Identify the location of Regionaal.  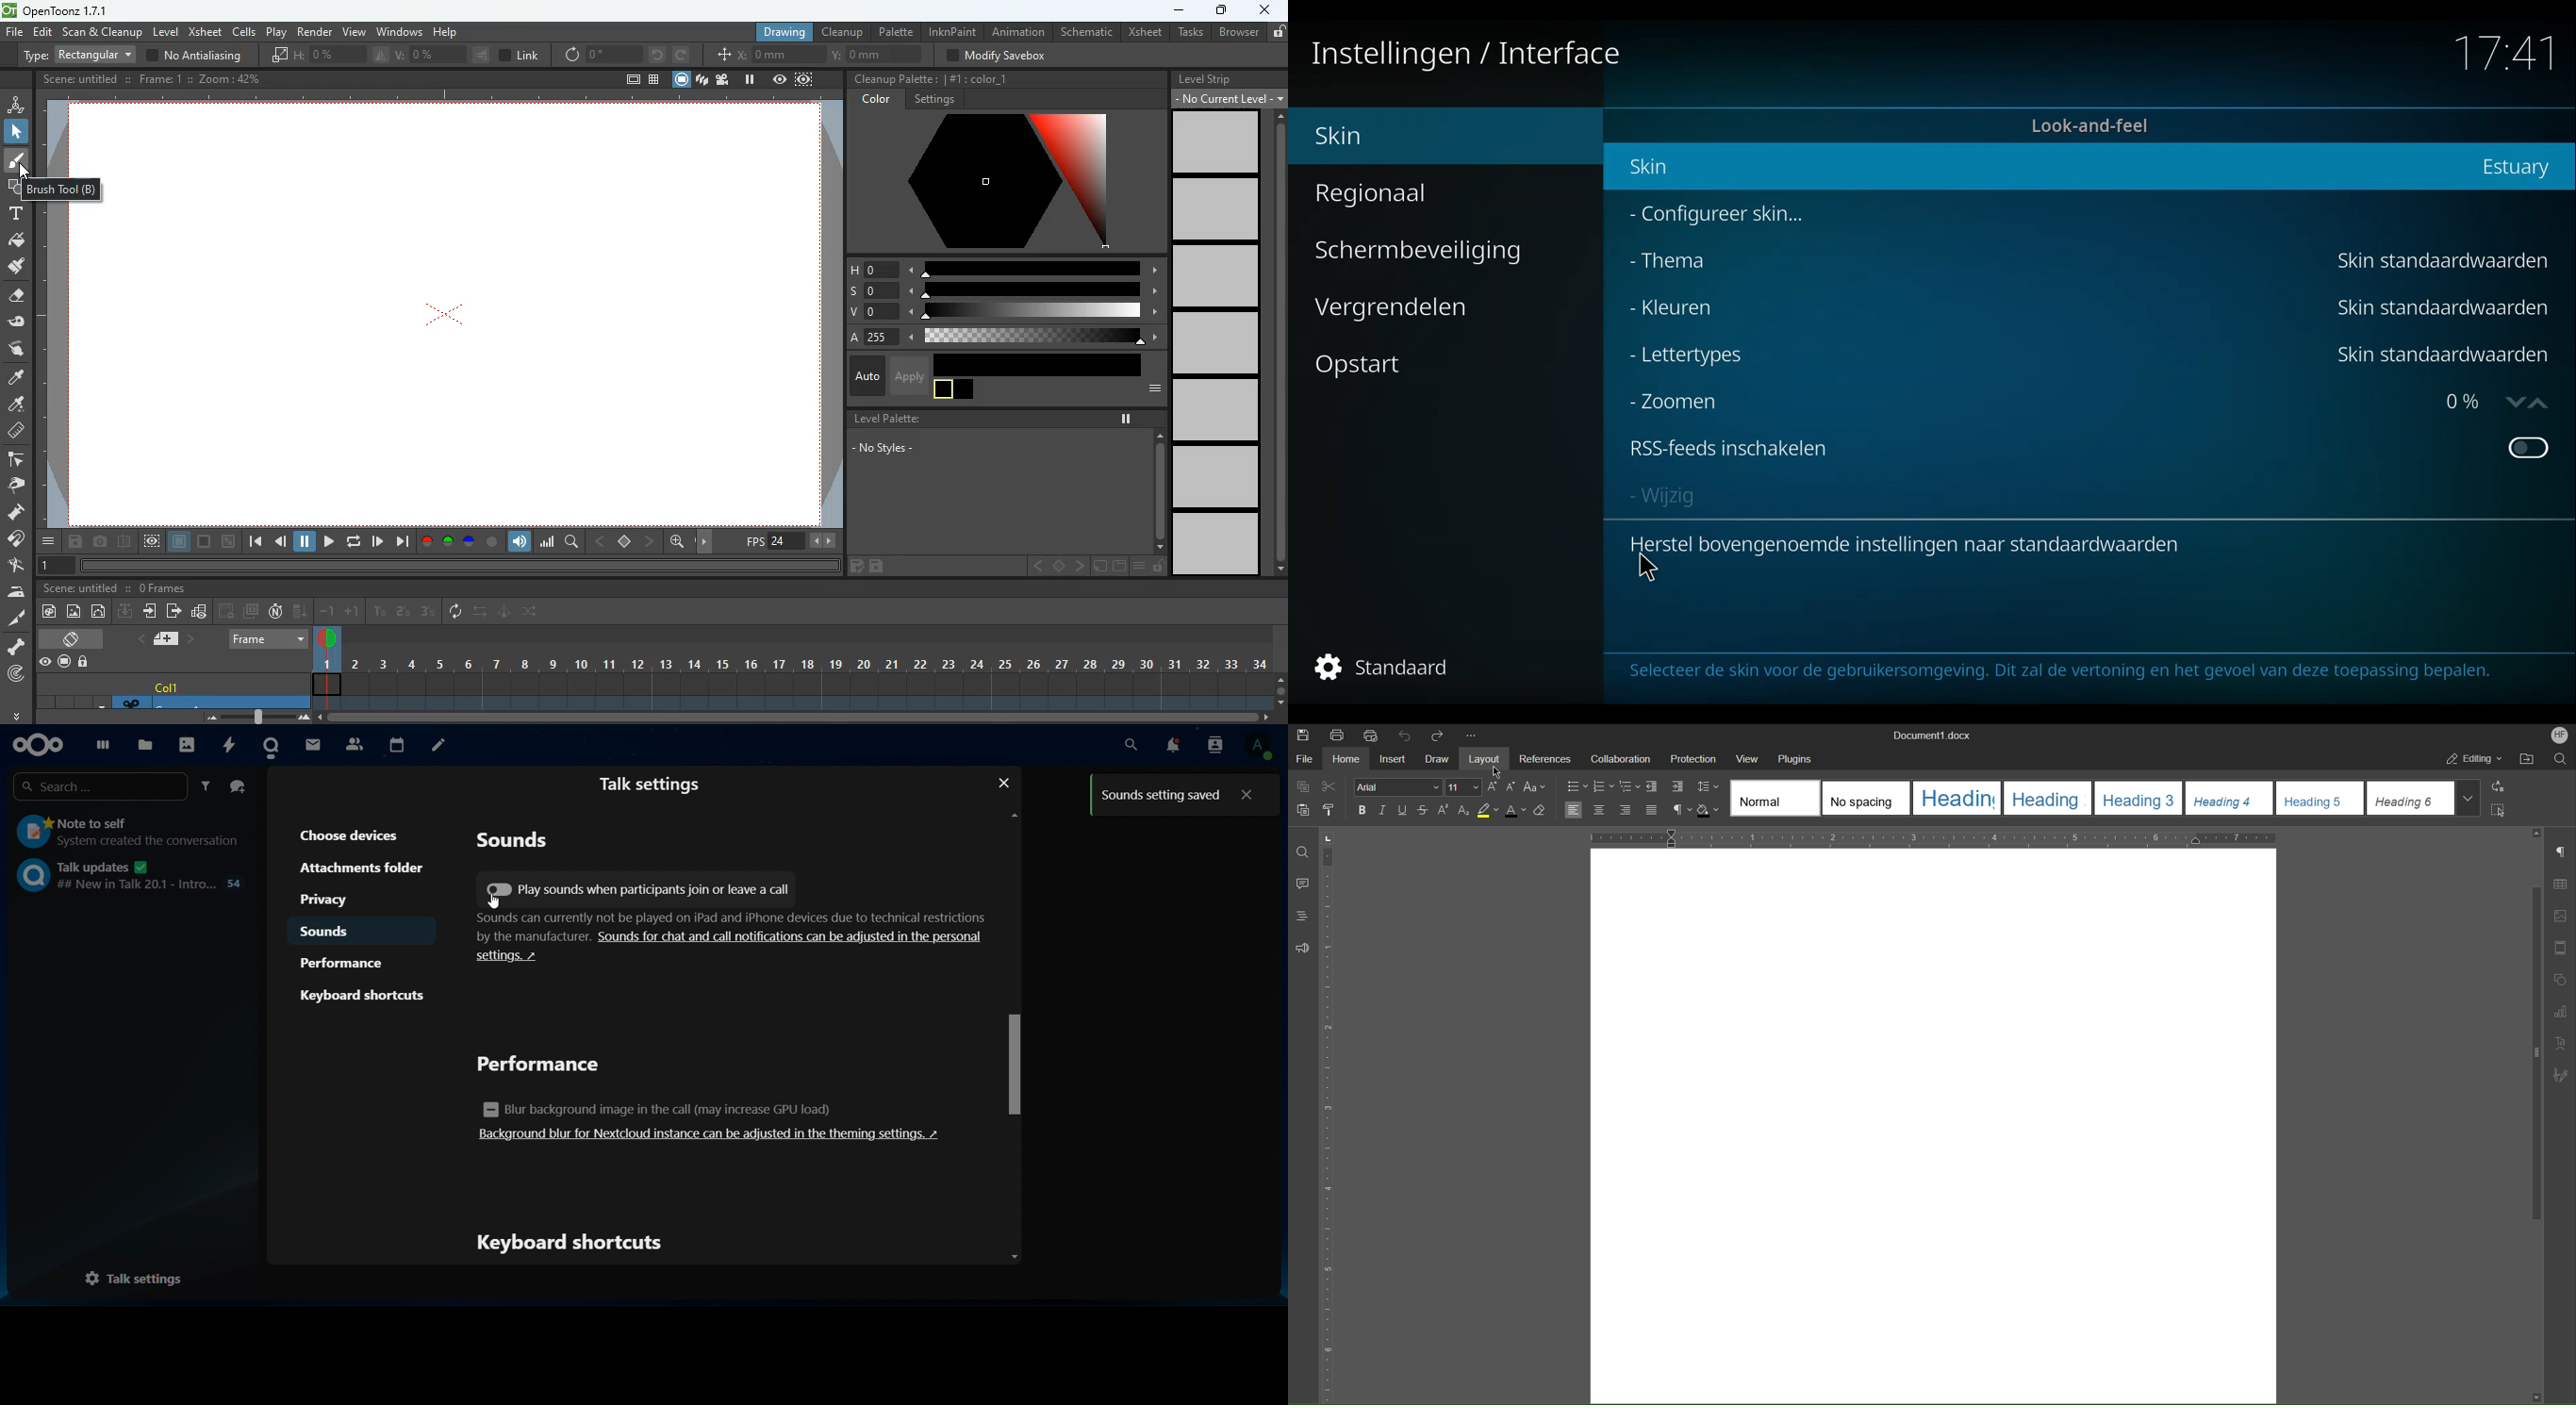
(1448, 193).